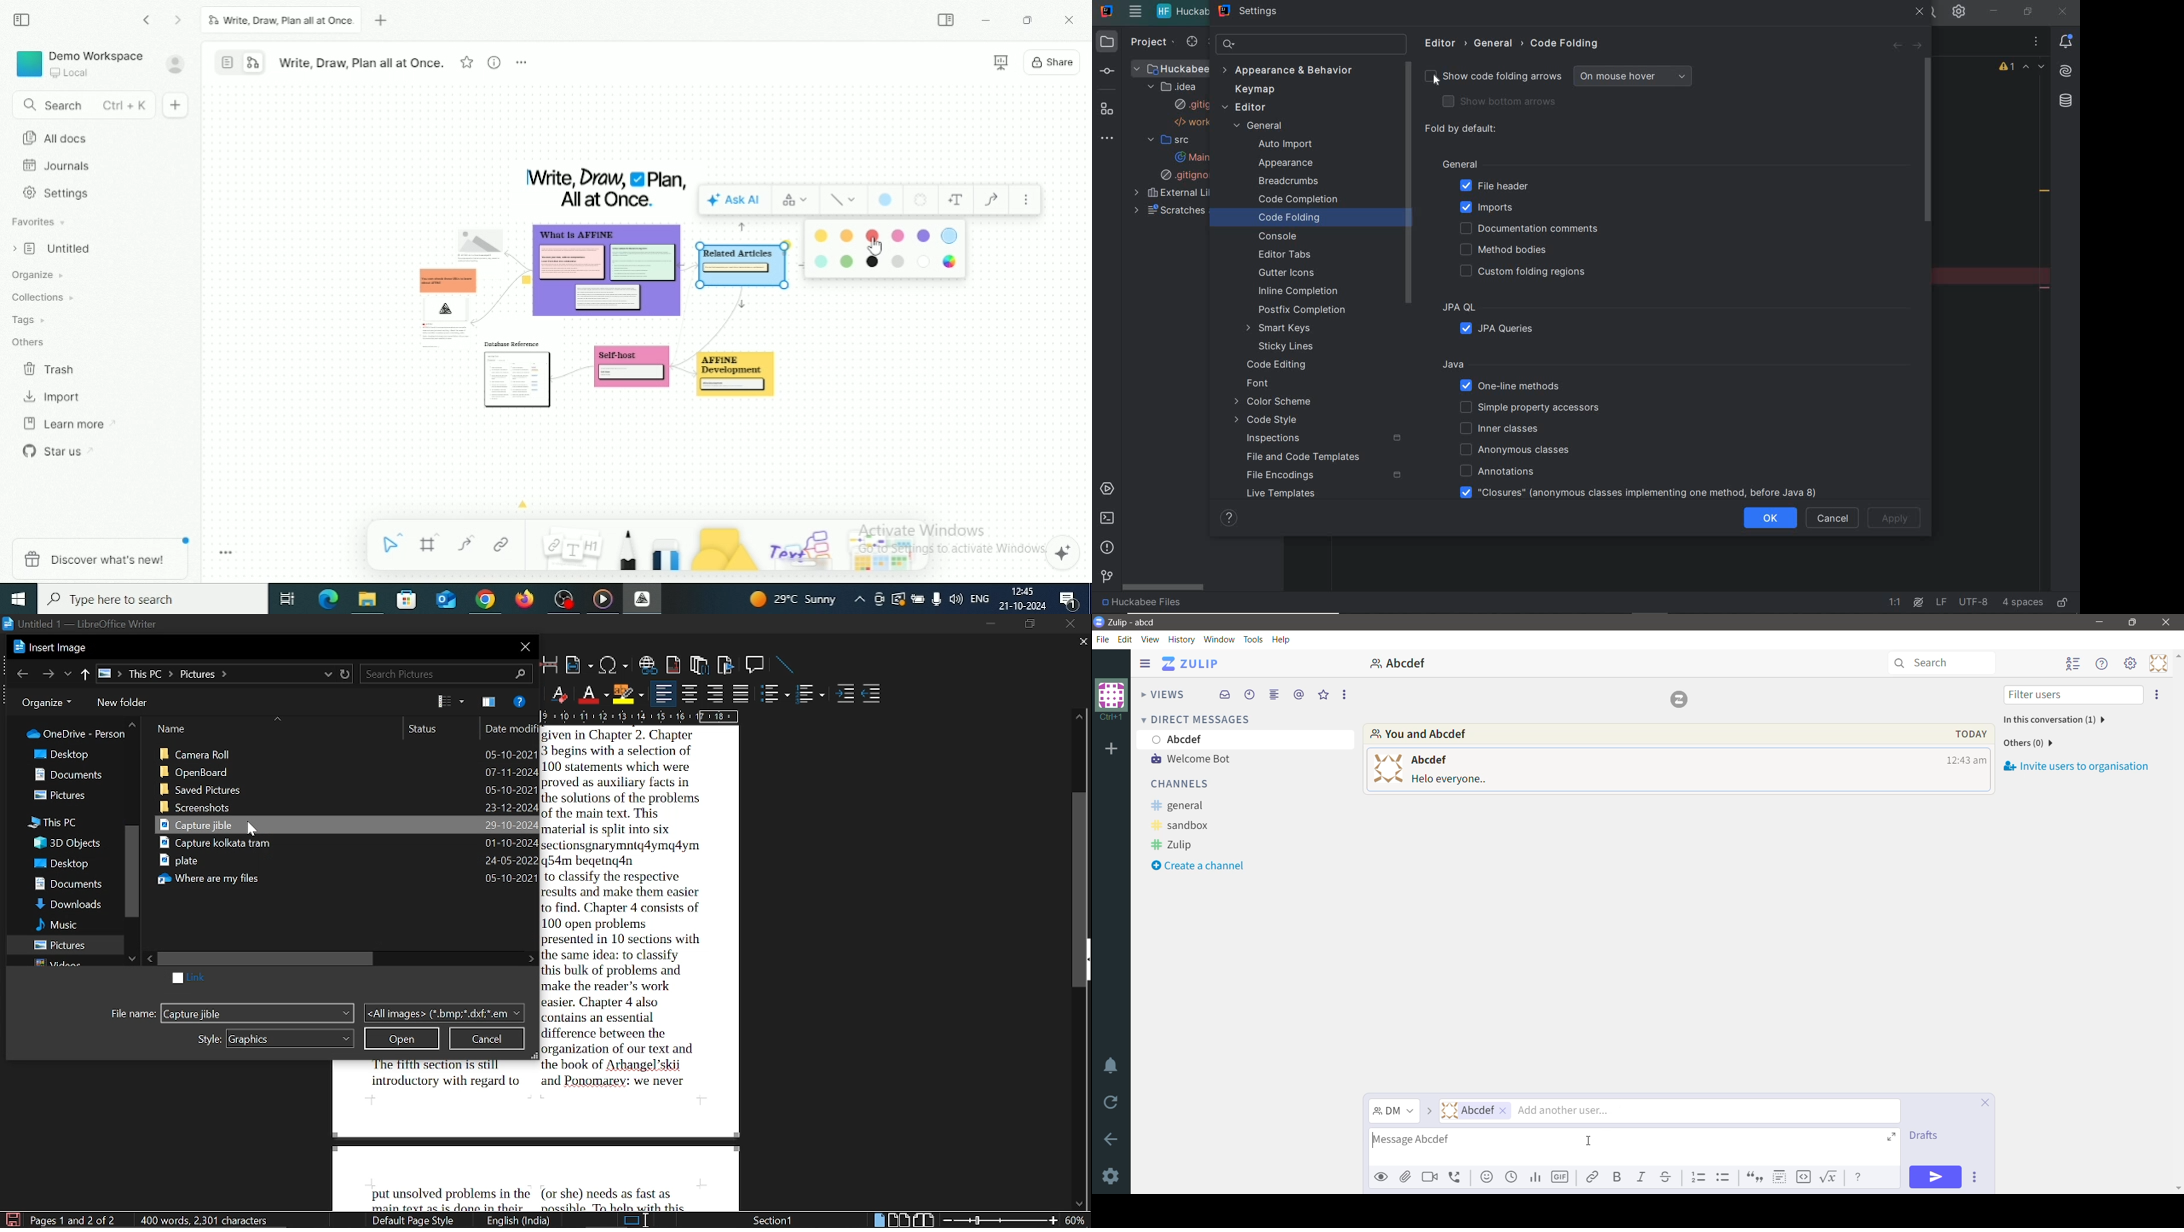  Describe the element at coordinates (1103, 640) in the screenshot. I see `File` at that location.